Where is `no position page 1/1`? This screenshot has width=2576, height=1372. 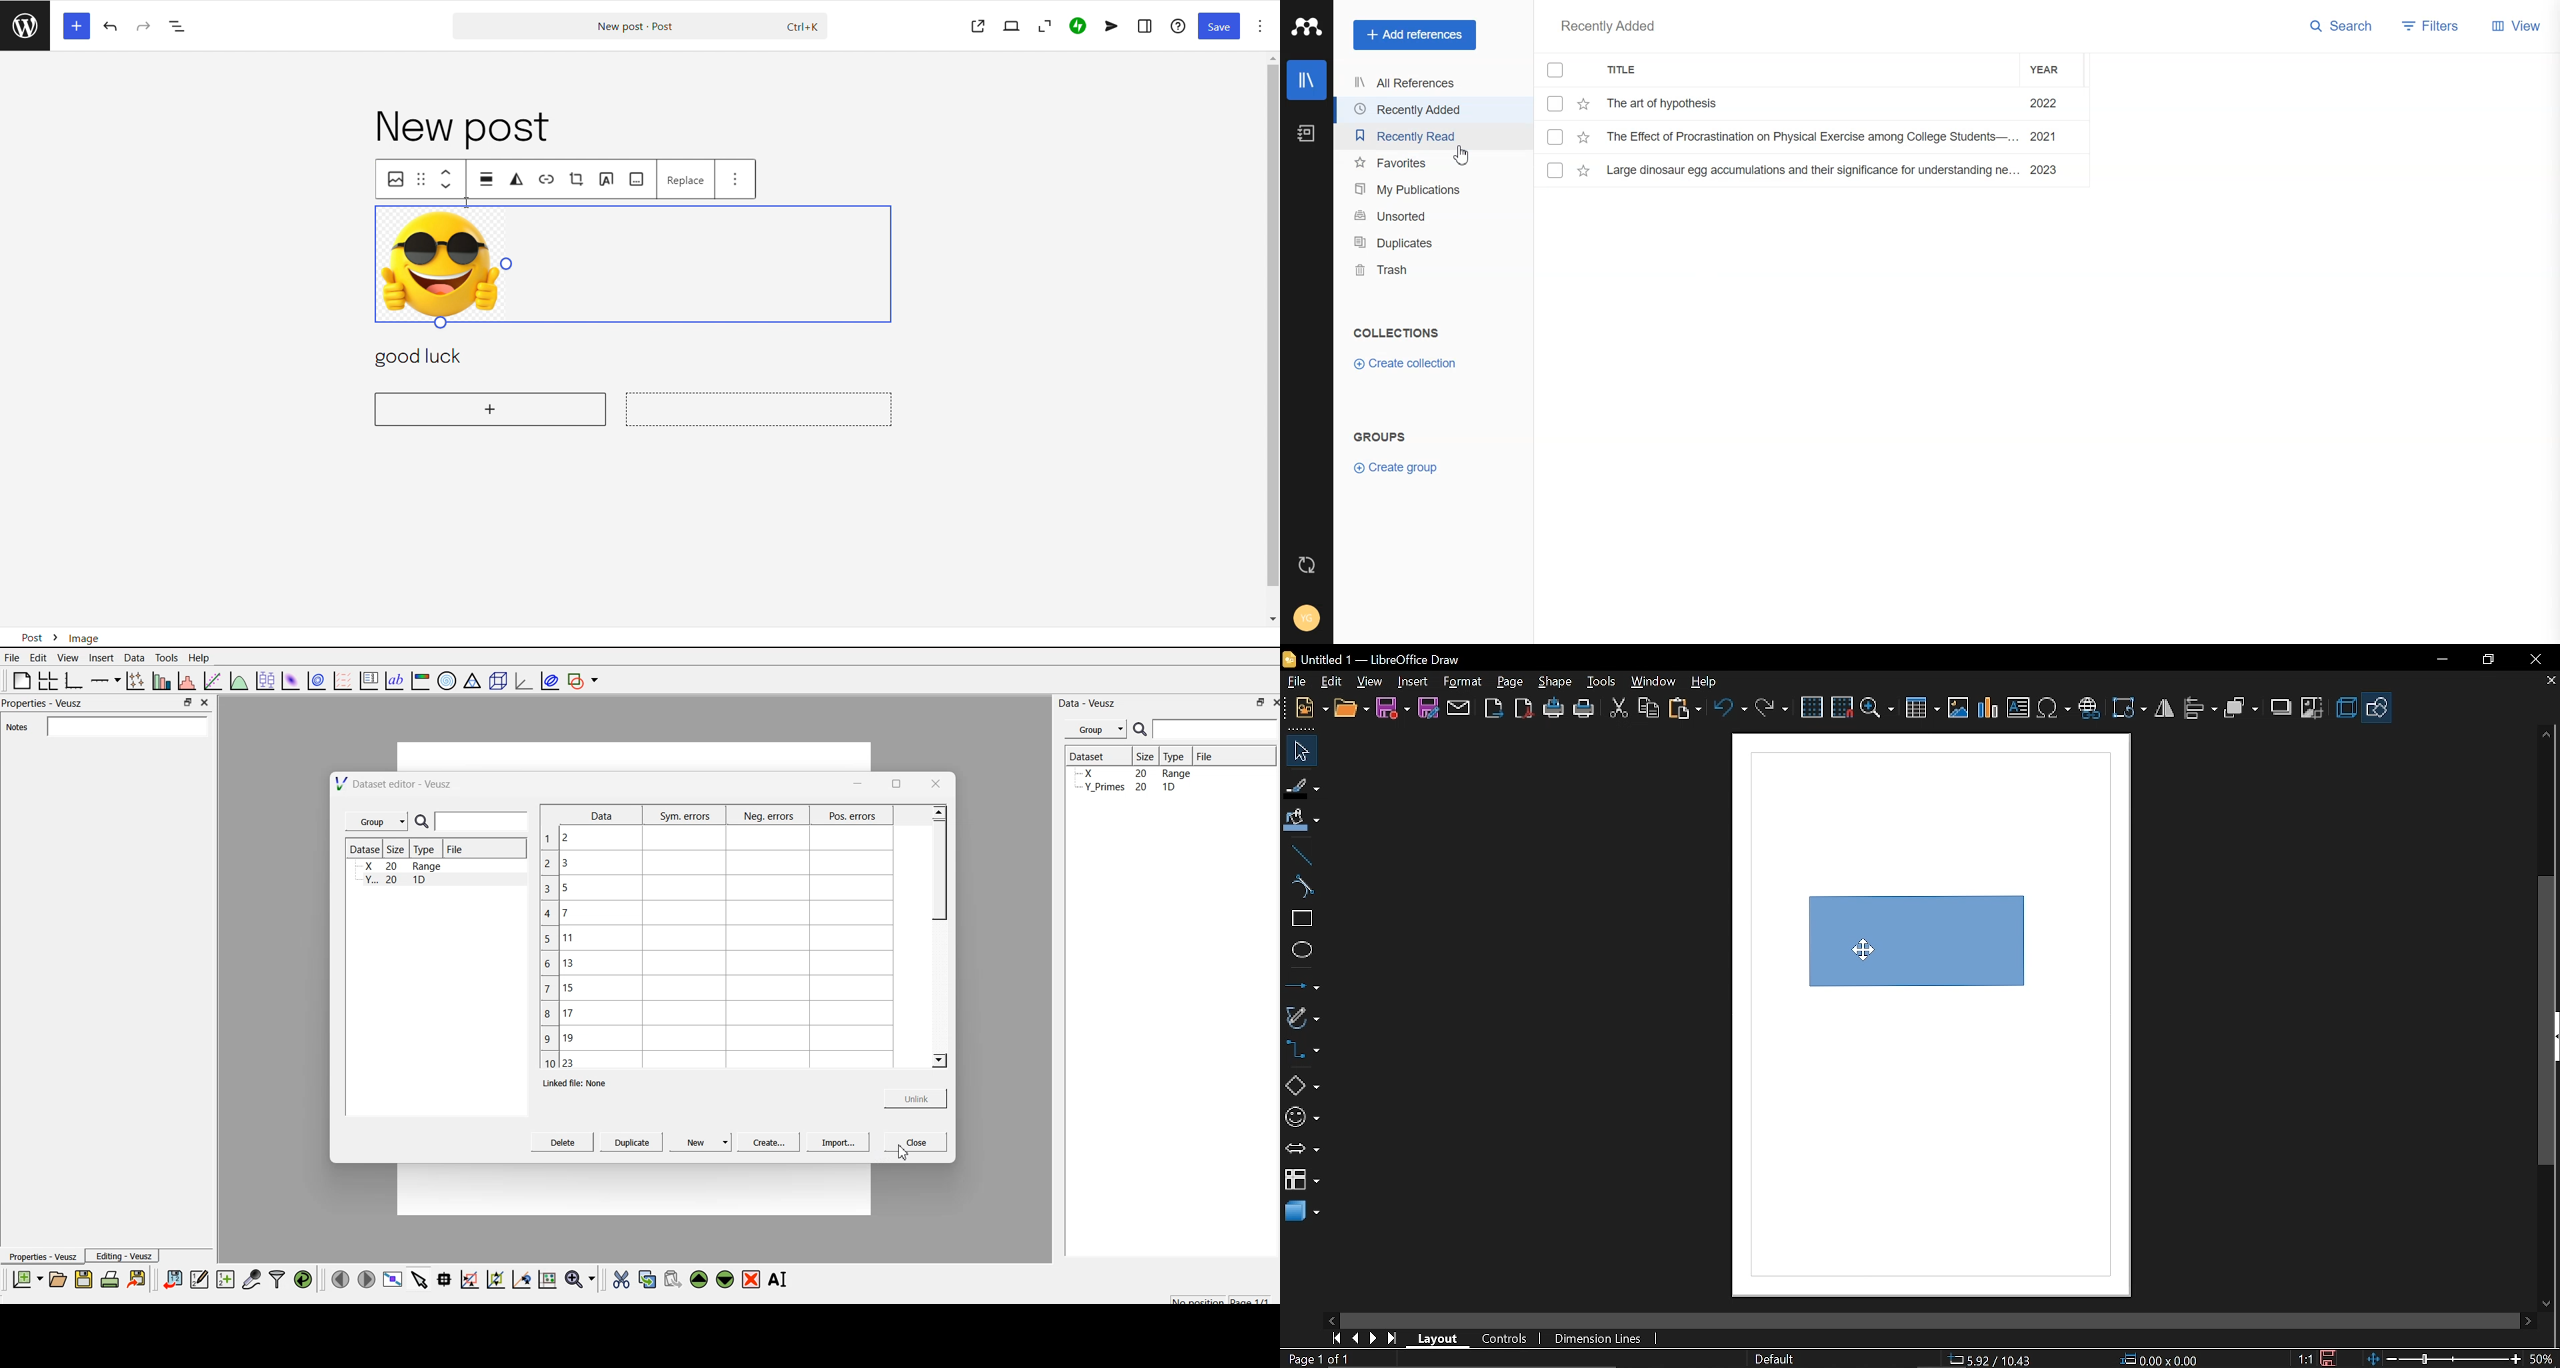
no position page 1/1 is located at coordinates (1214, 1298).